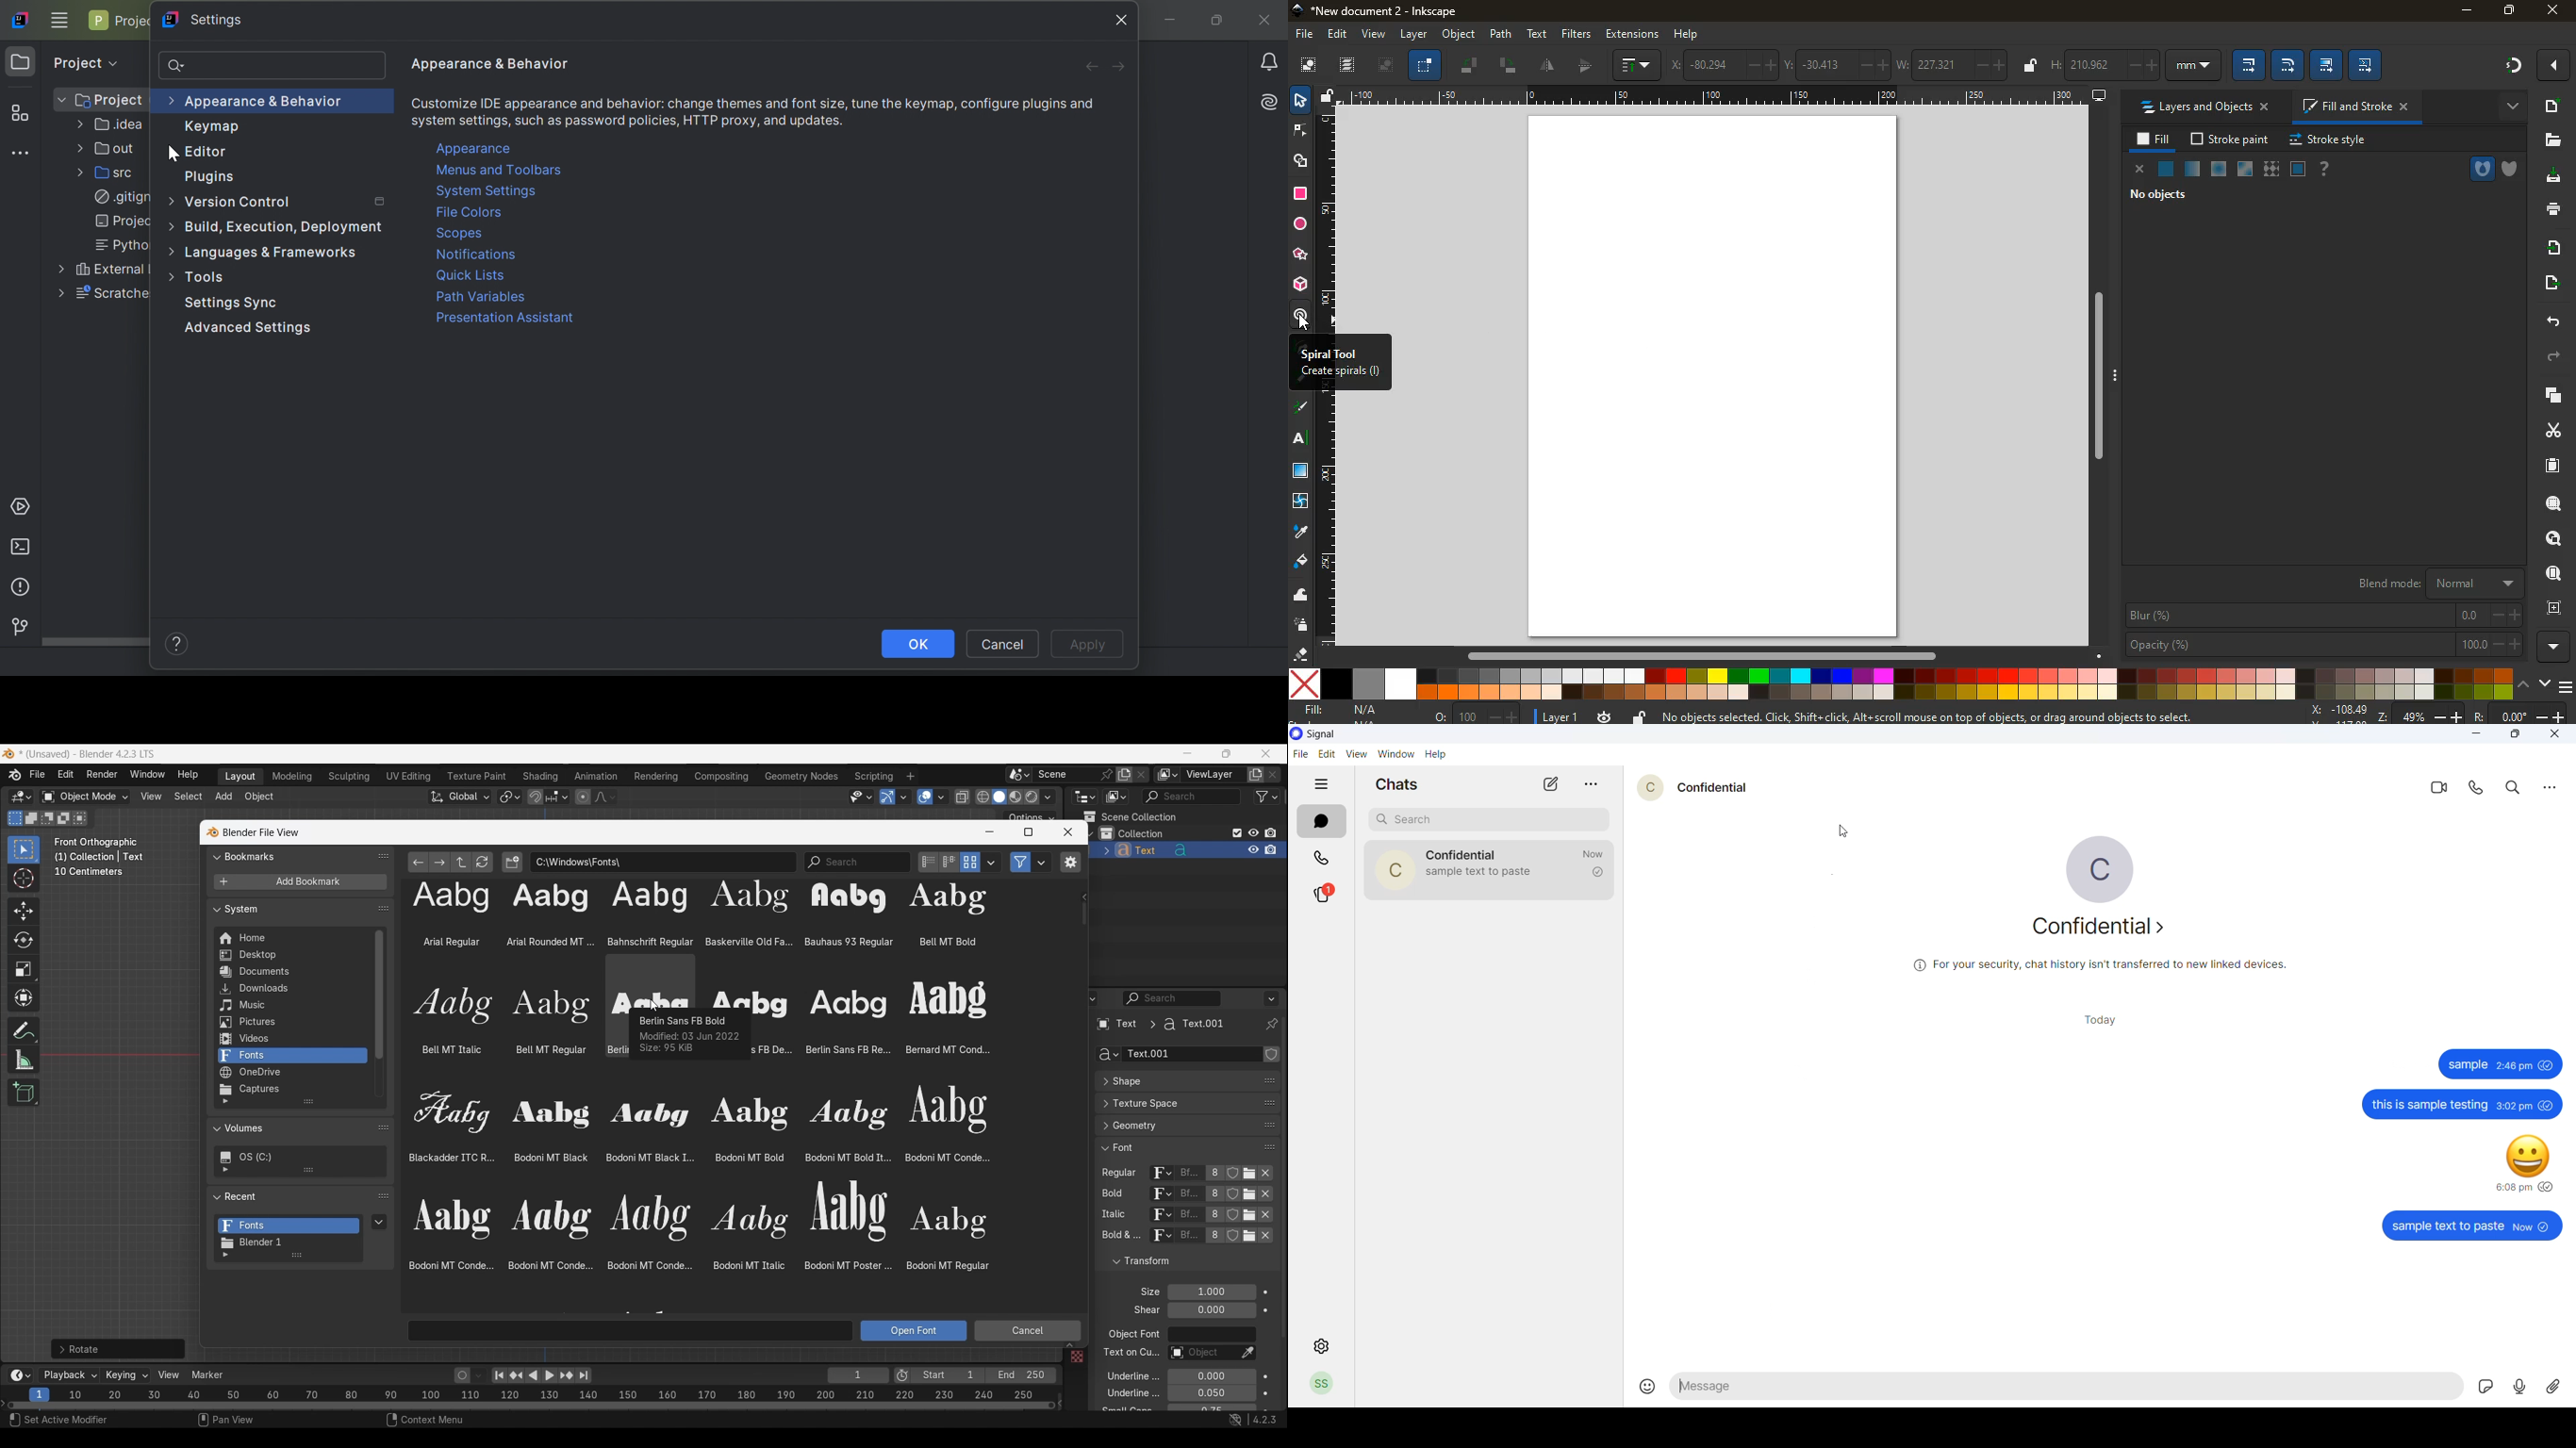 Image resolution: width=2576 pixels, height=1456 pixels. Describe the element at coordinates (1174, 1147) in the screenshot. I see `Click to collapse Font` at that location.